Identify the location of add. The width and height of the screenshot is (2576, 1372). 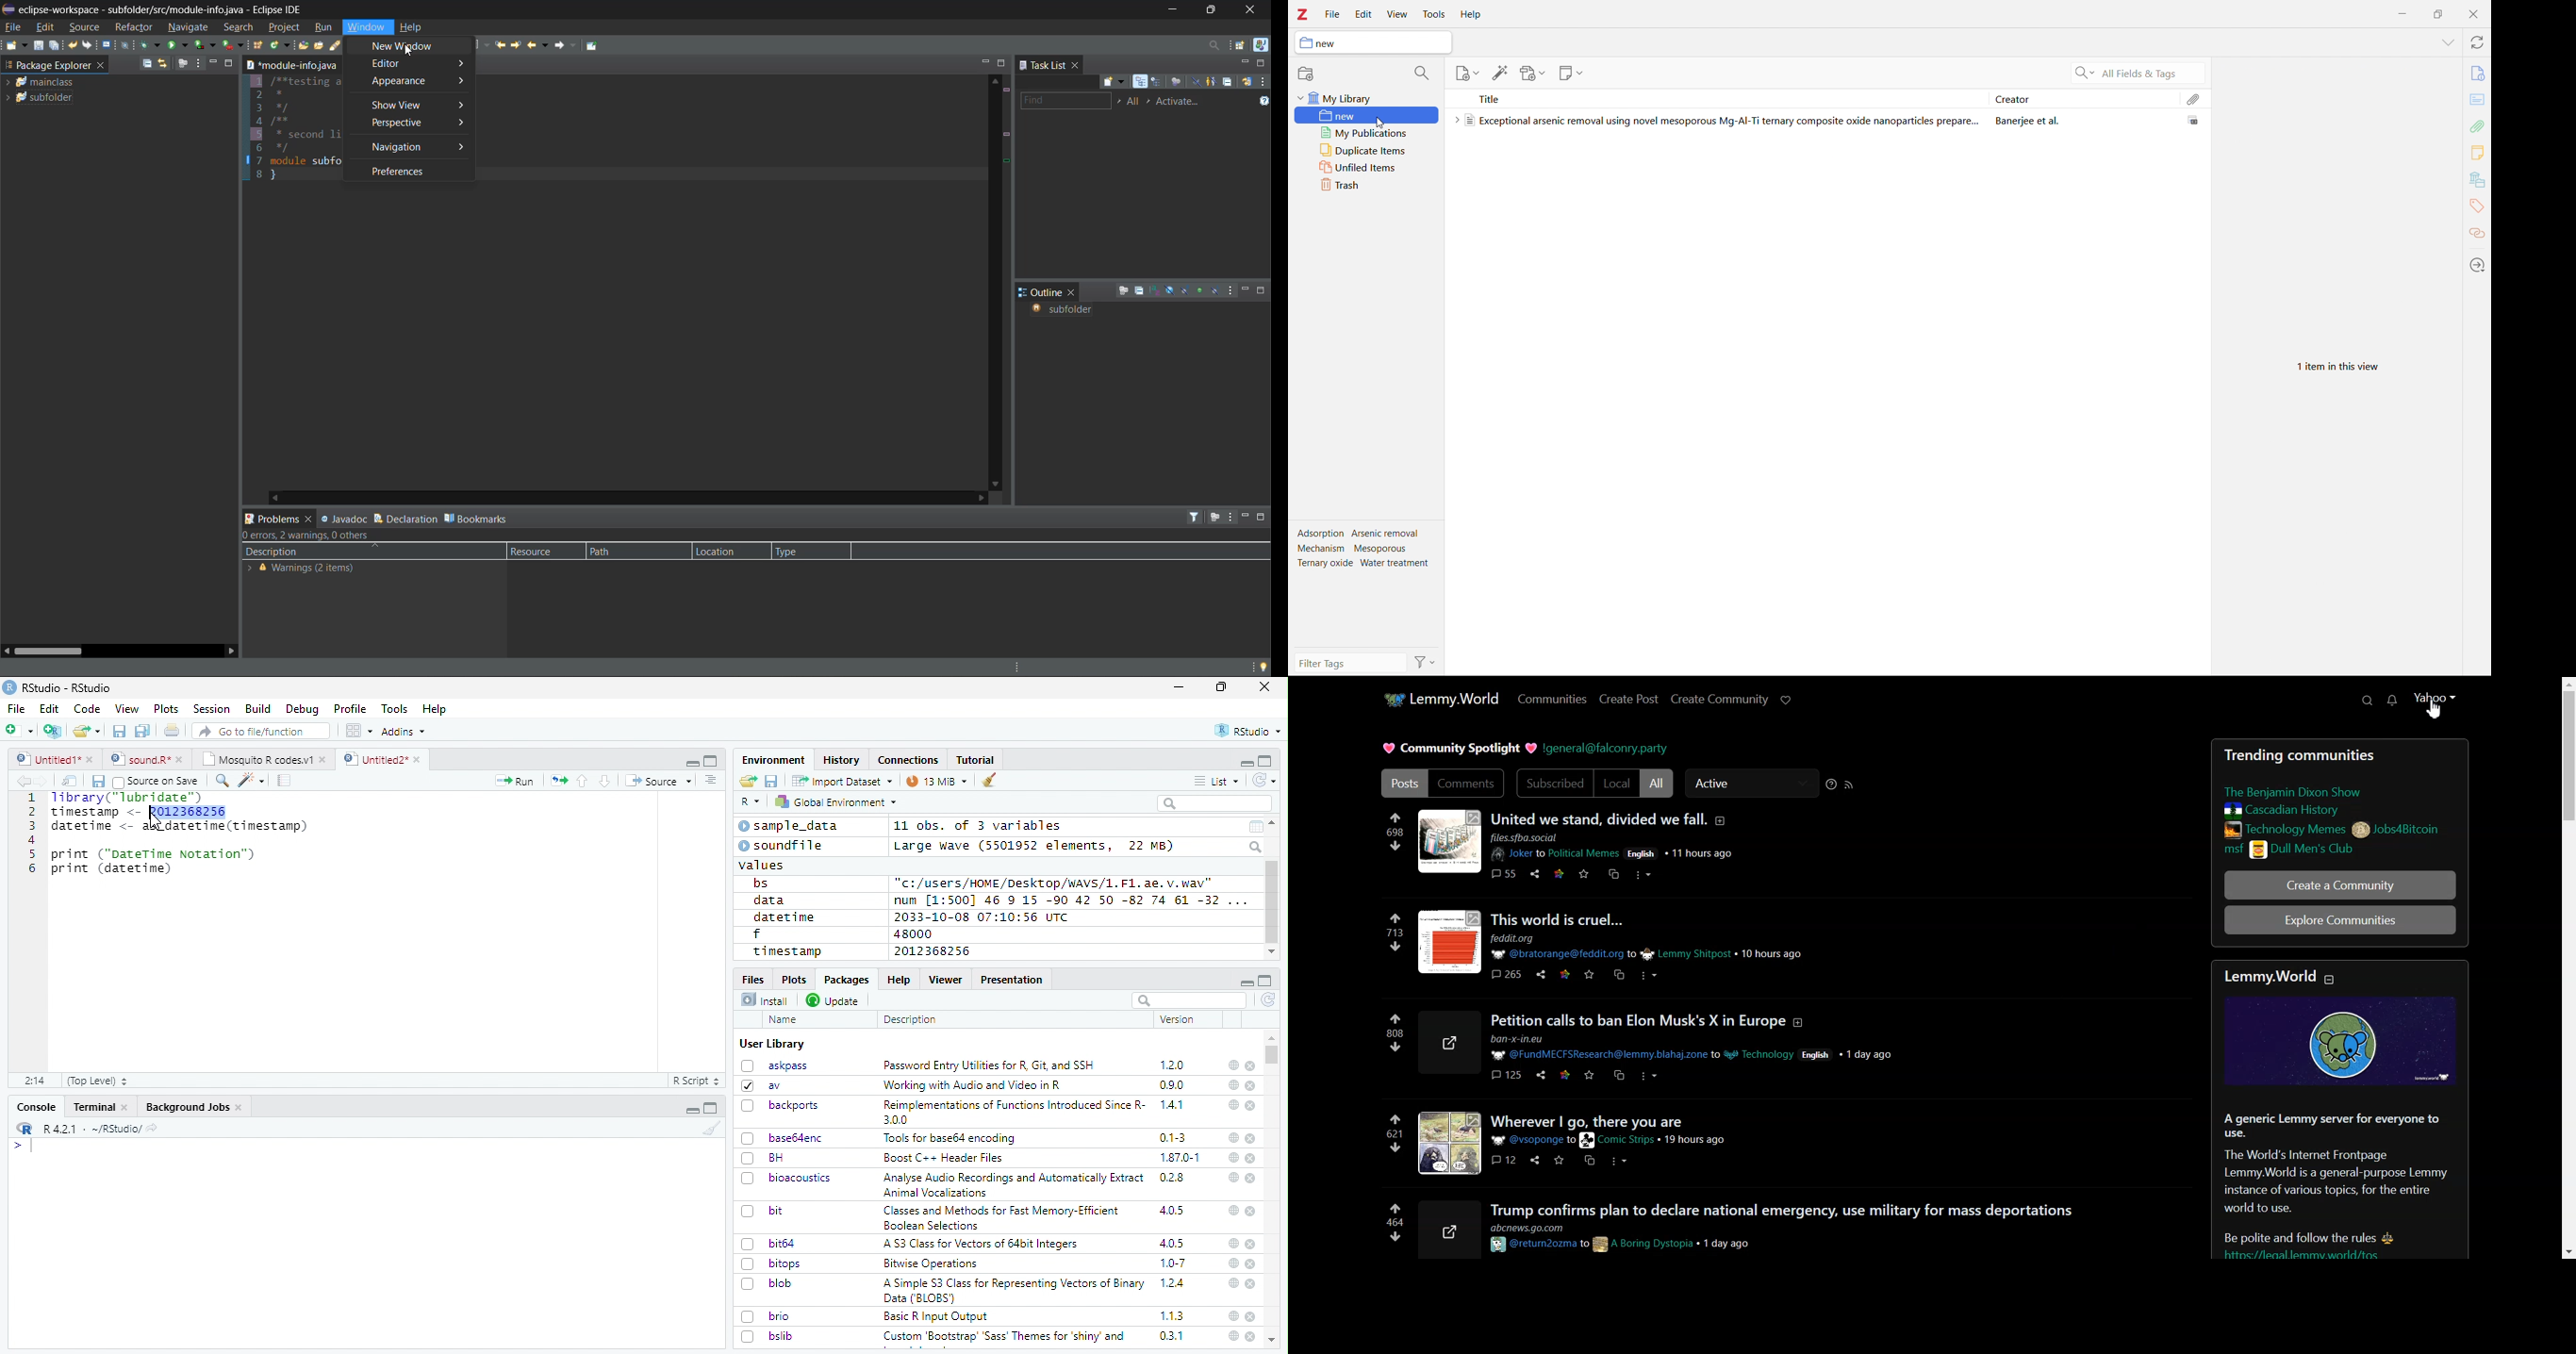
(1724, 823).